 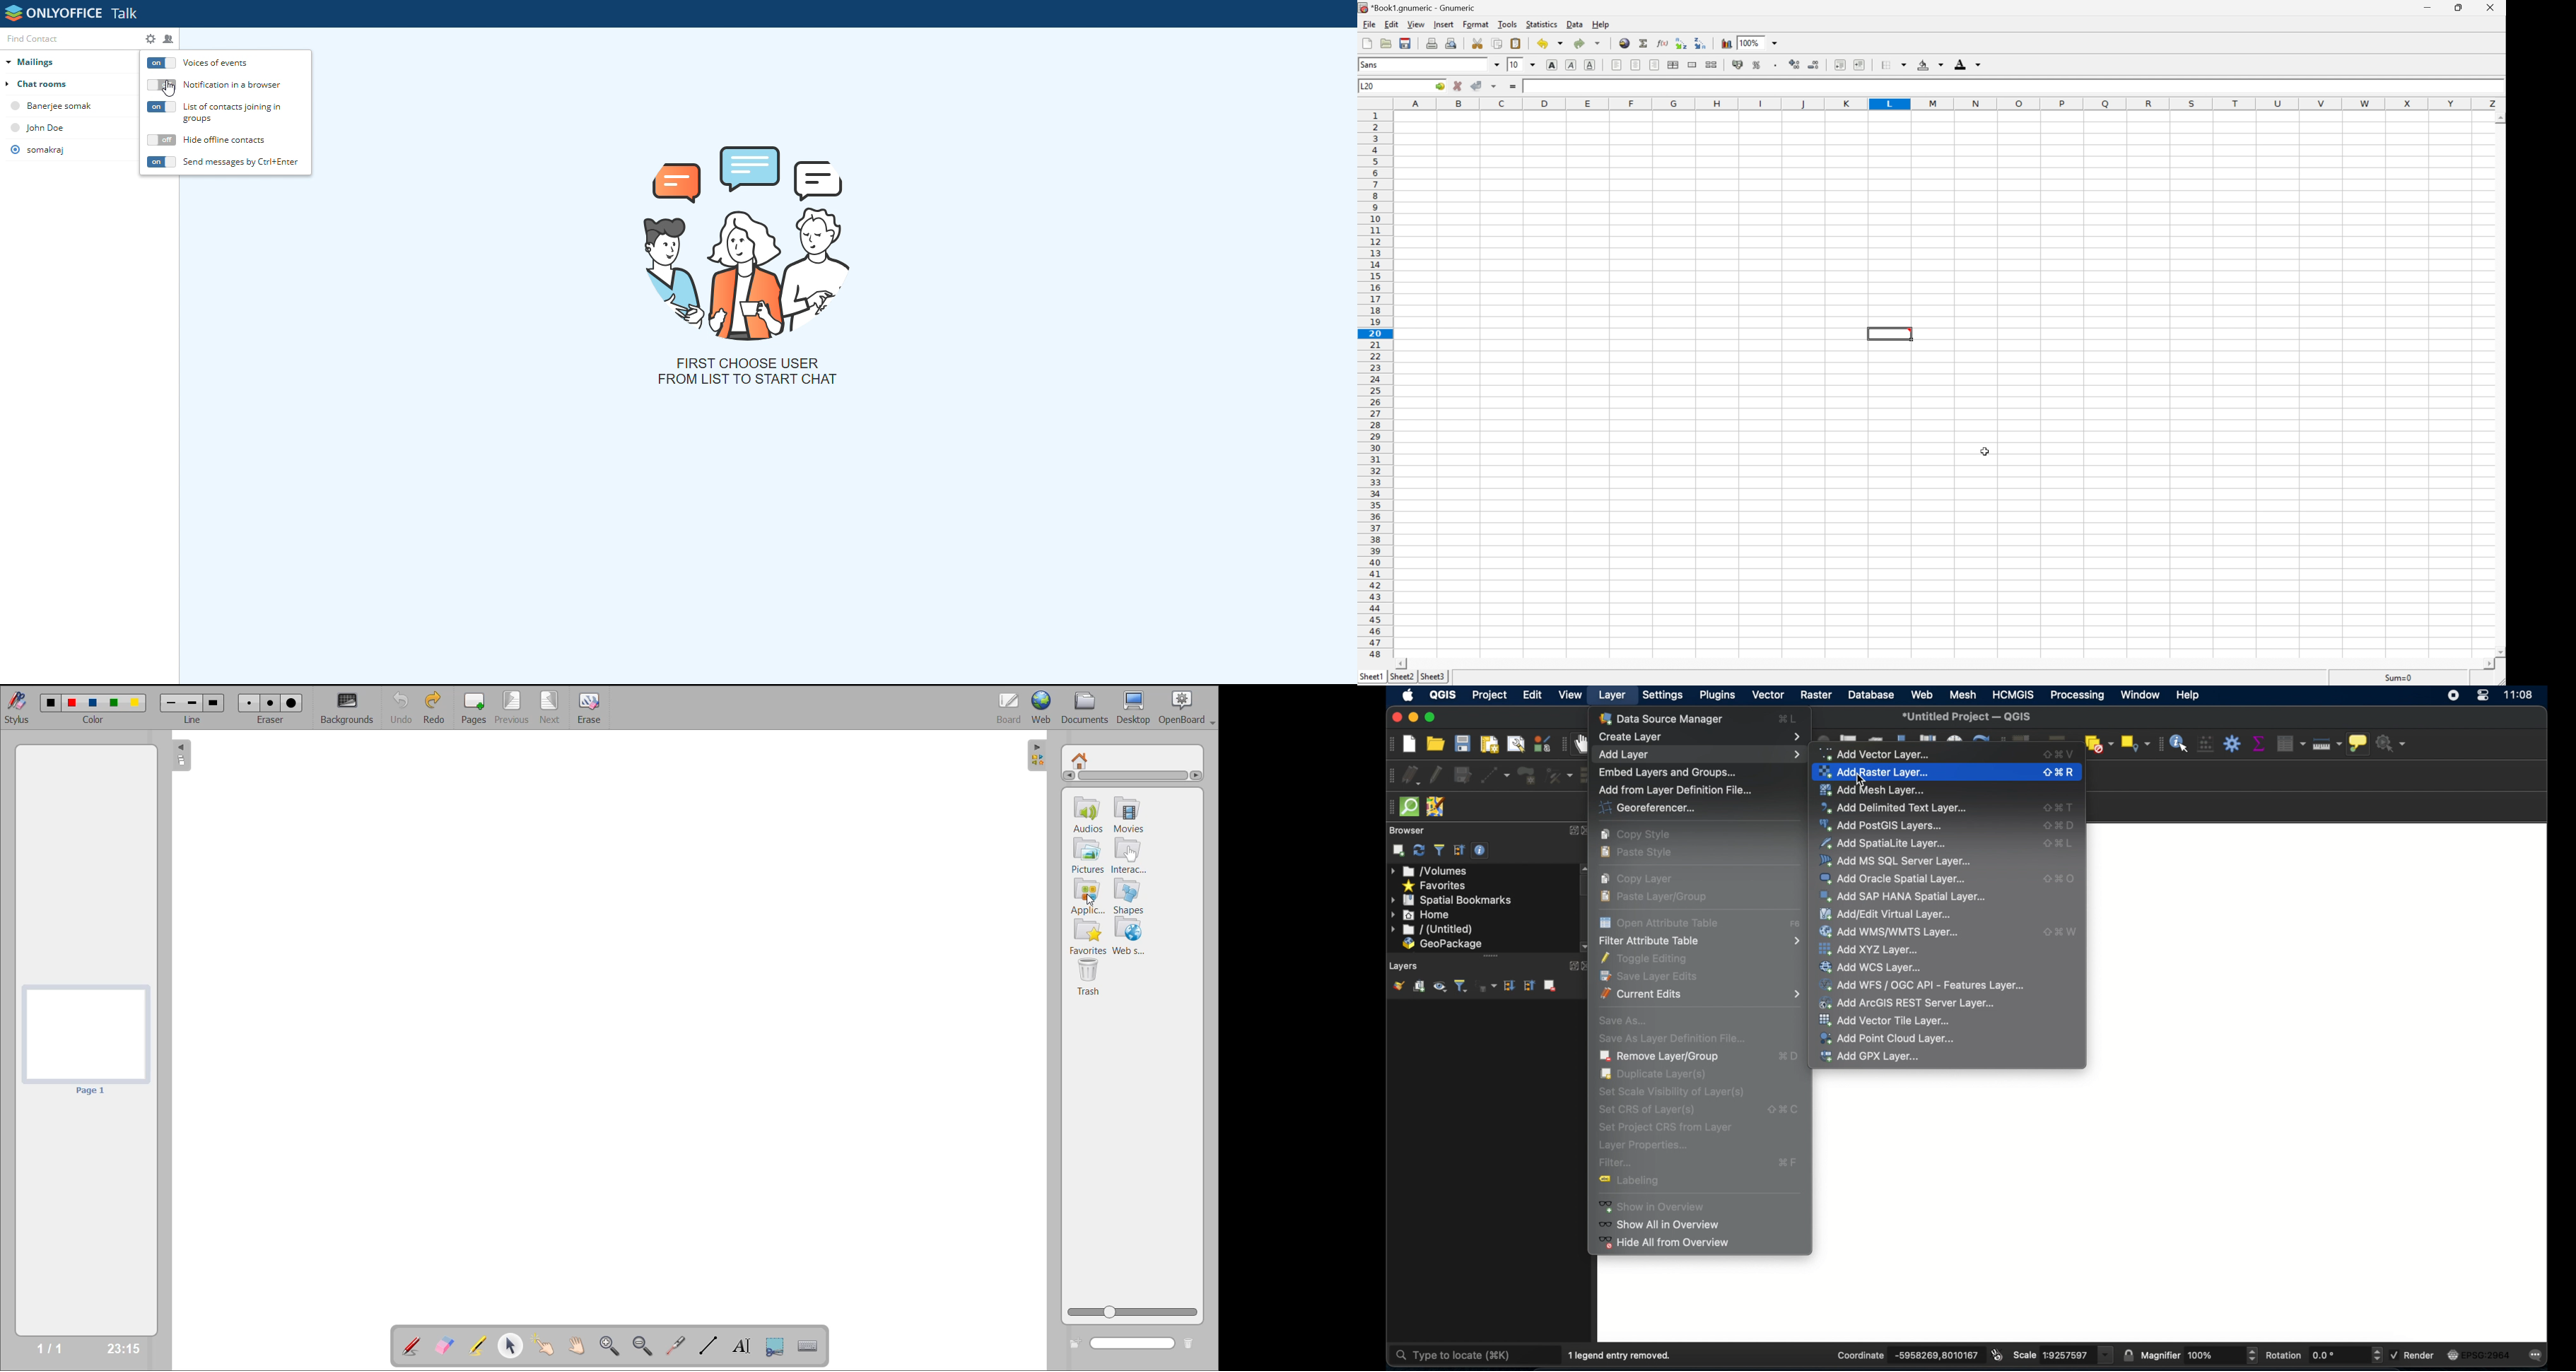 I want to click on Column names, so click(x=1950, y=104).